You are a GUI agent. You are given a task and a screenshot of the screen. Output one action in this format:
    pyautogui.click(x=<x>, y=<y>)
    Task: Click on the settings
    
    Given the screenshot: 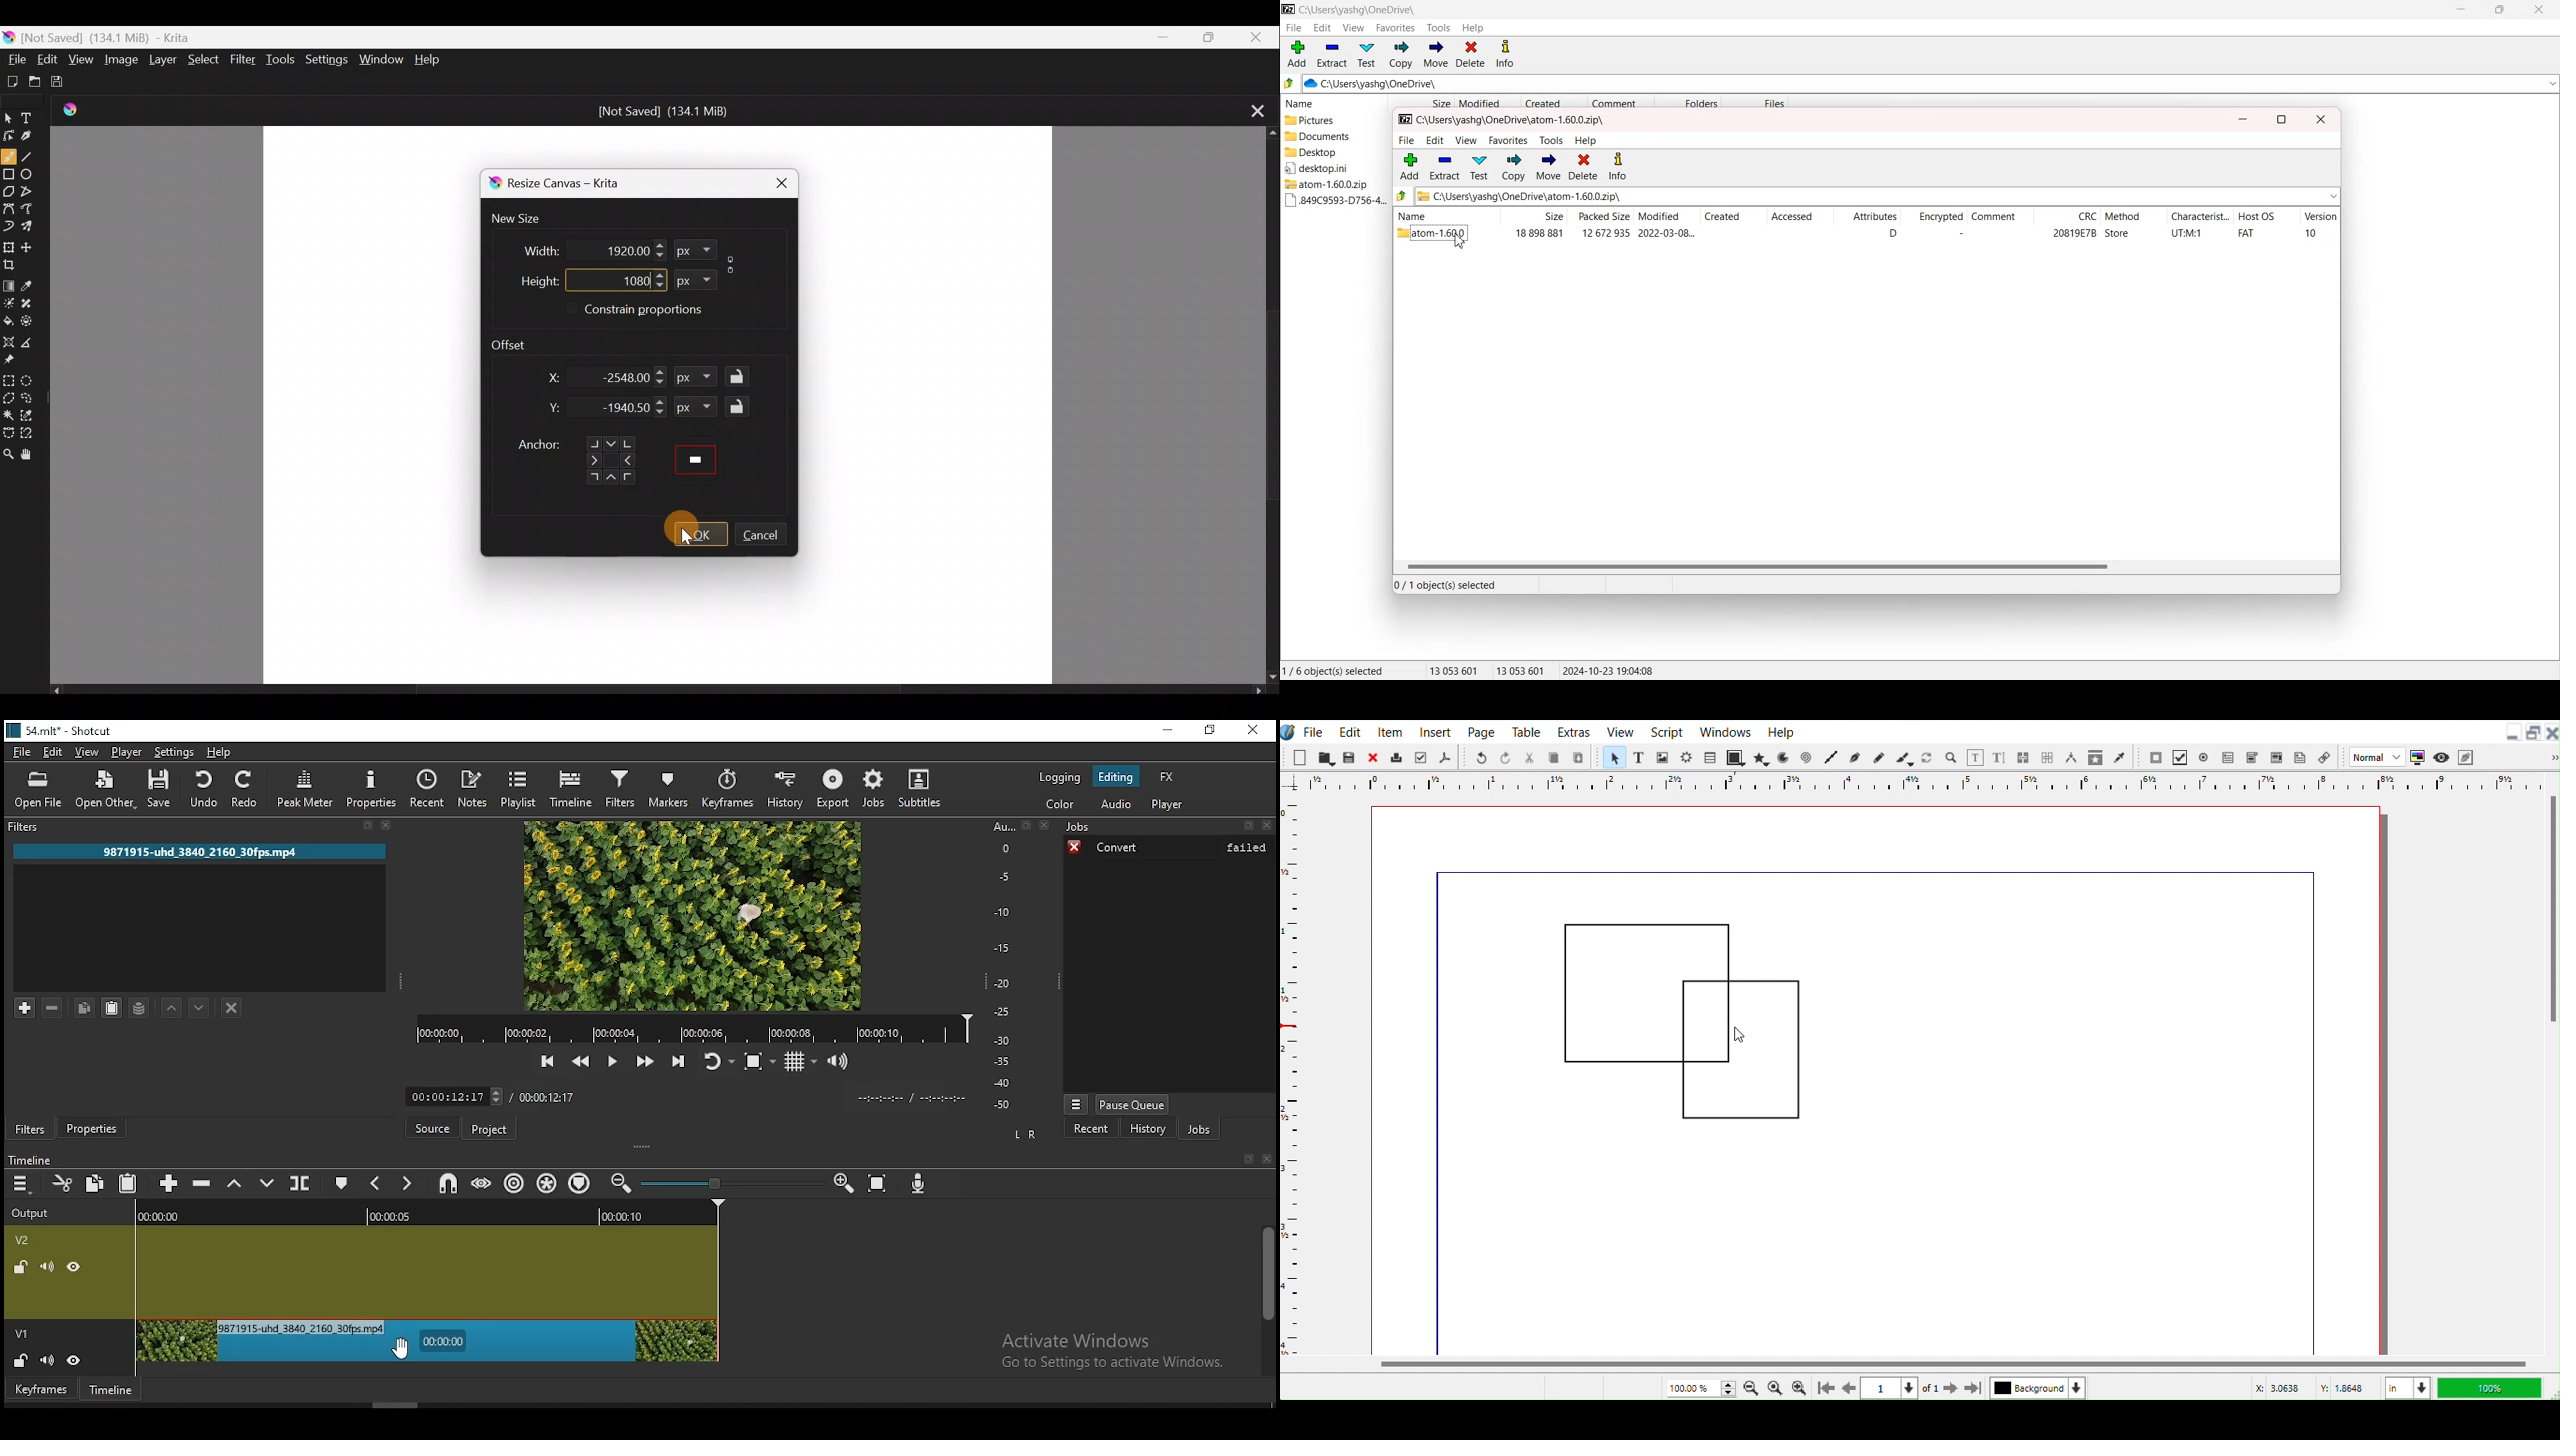 What is the action you would take?
    pyautogui.click(x=174, y=753)
    